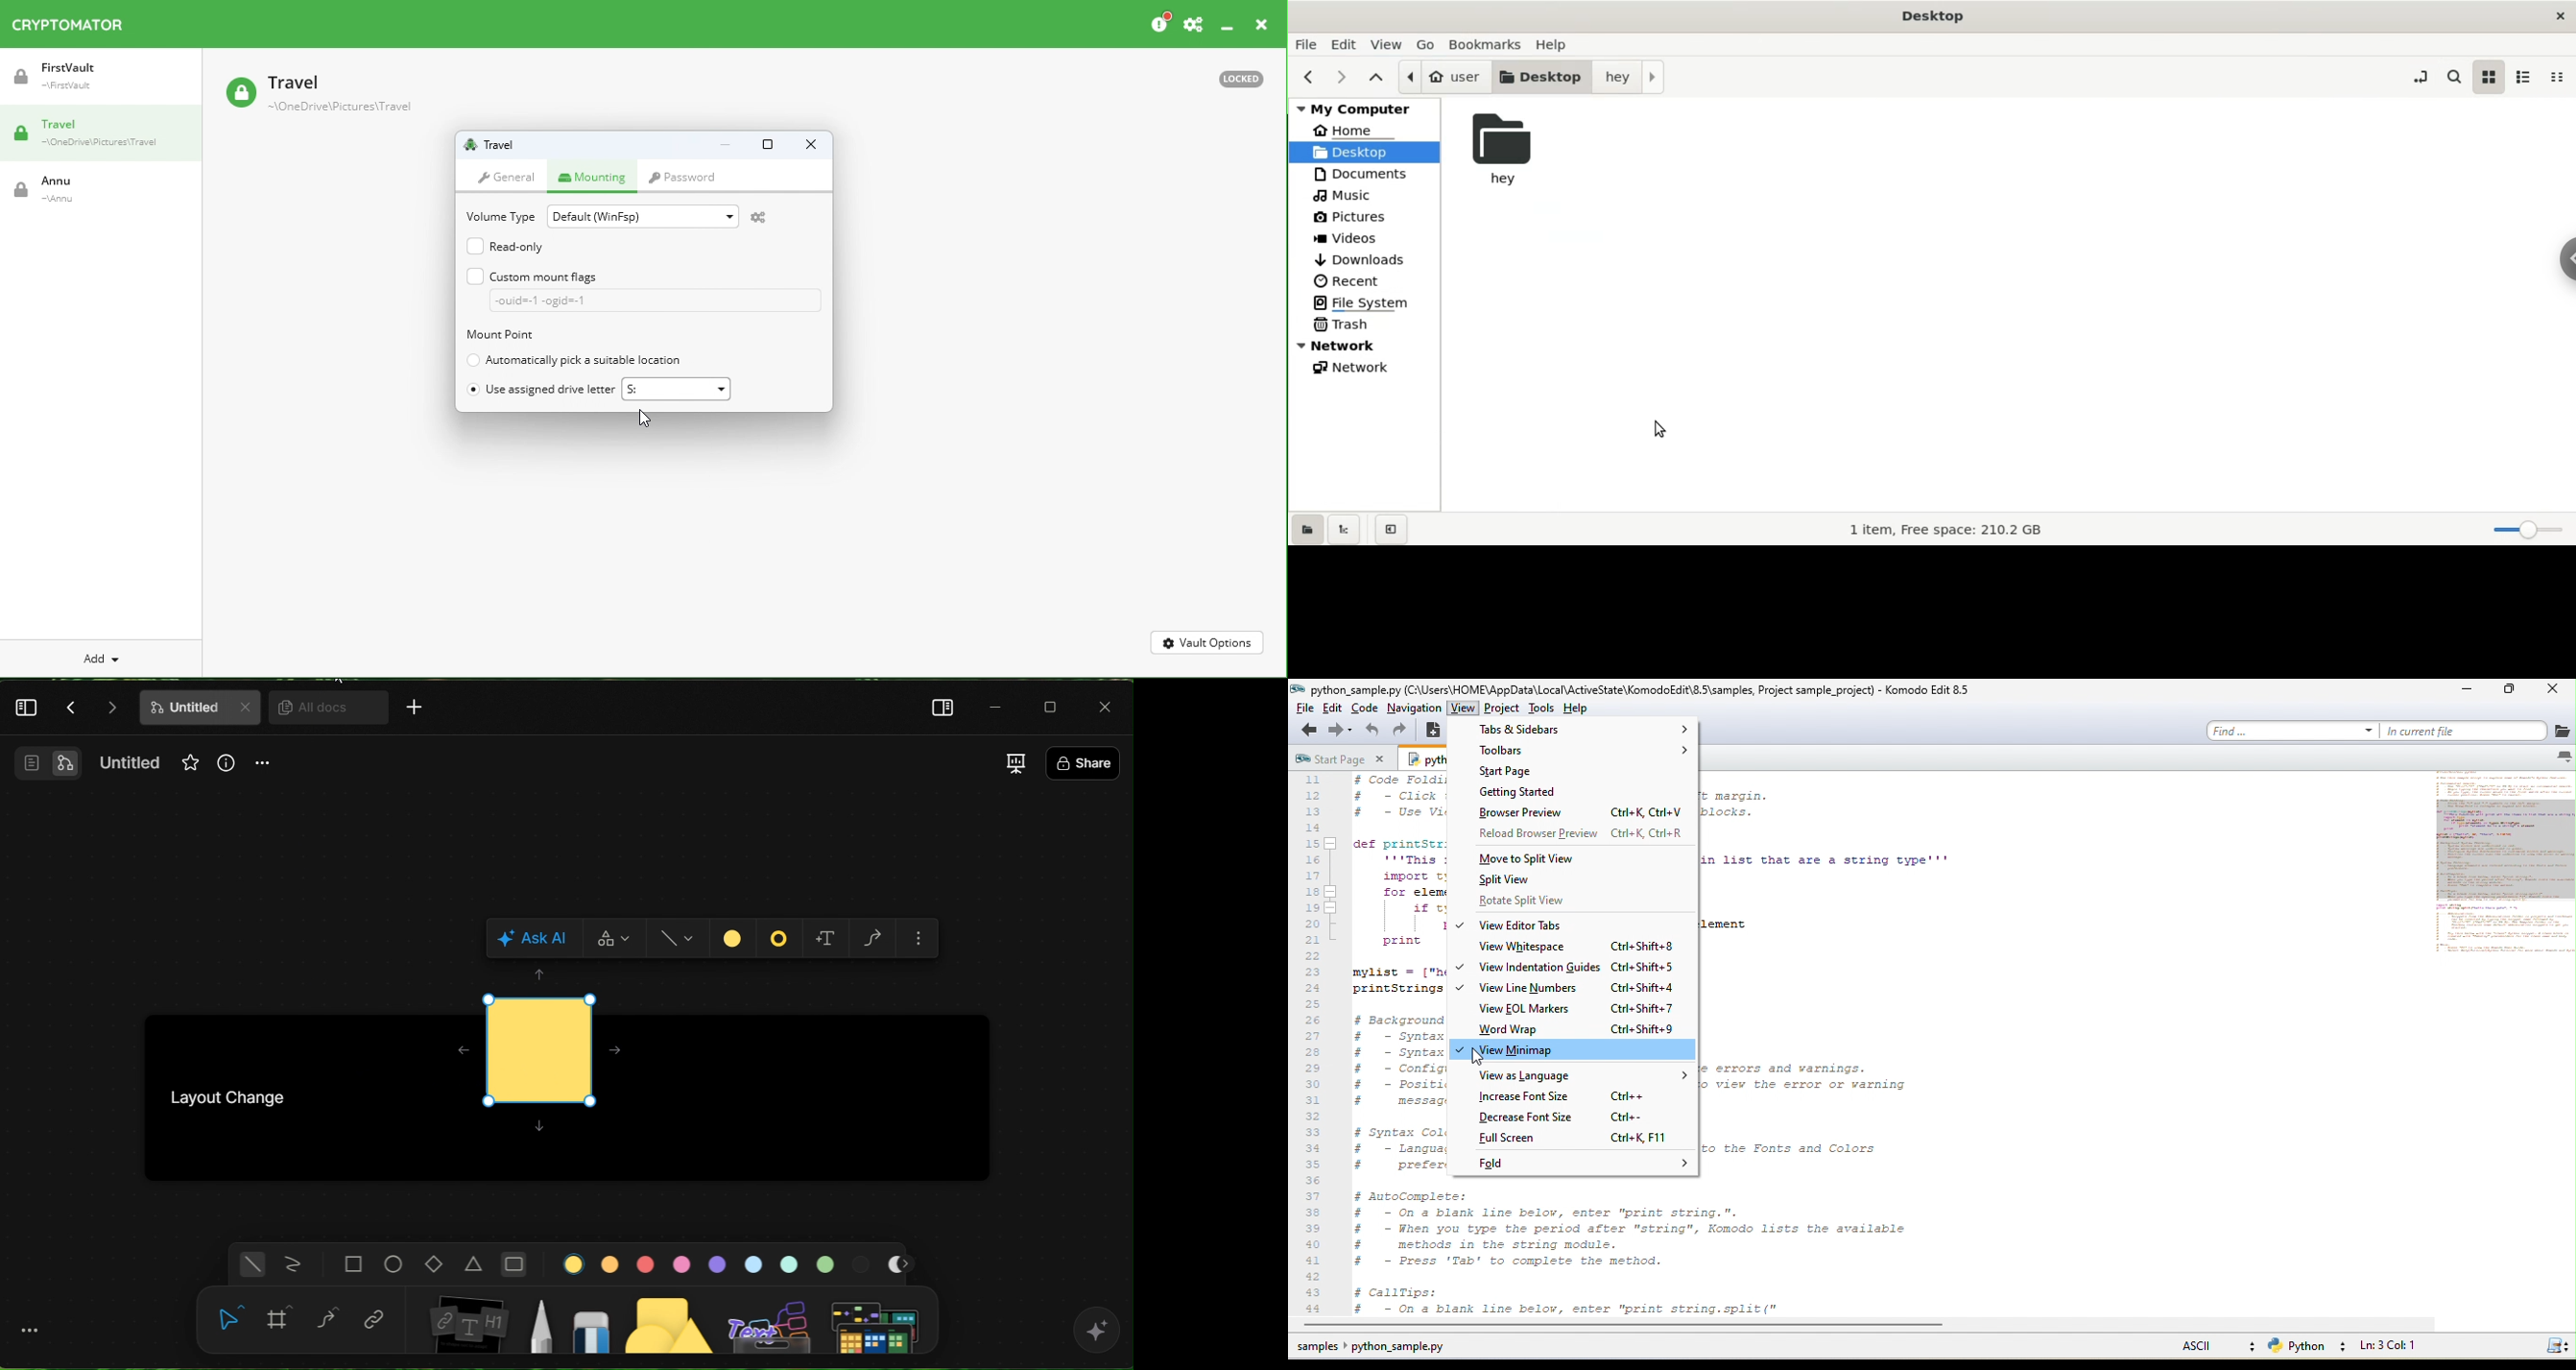 Image resolution: width=2576 pixels, height=1372 pixels. Describe the element at coordinates (613, 940) in the screenshot. I see `Switch type` at that location.